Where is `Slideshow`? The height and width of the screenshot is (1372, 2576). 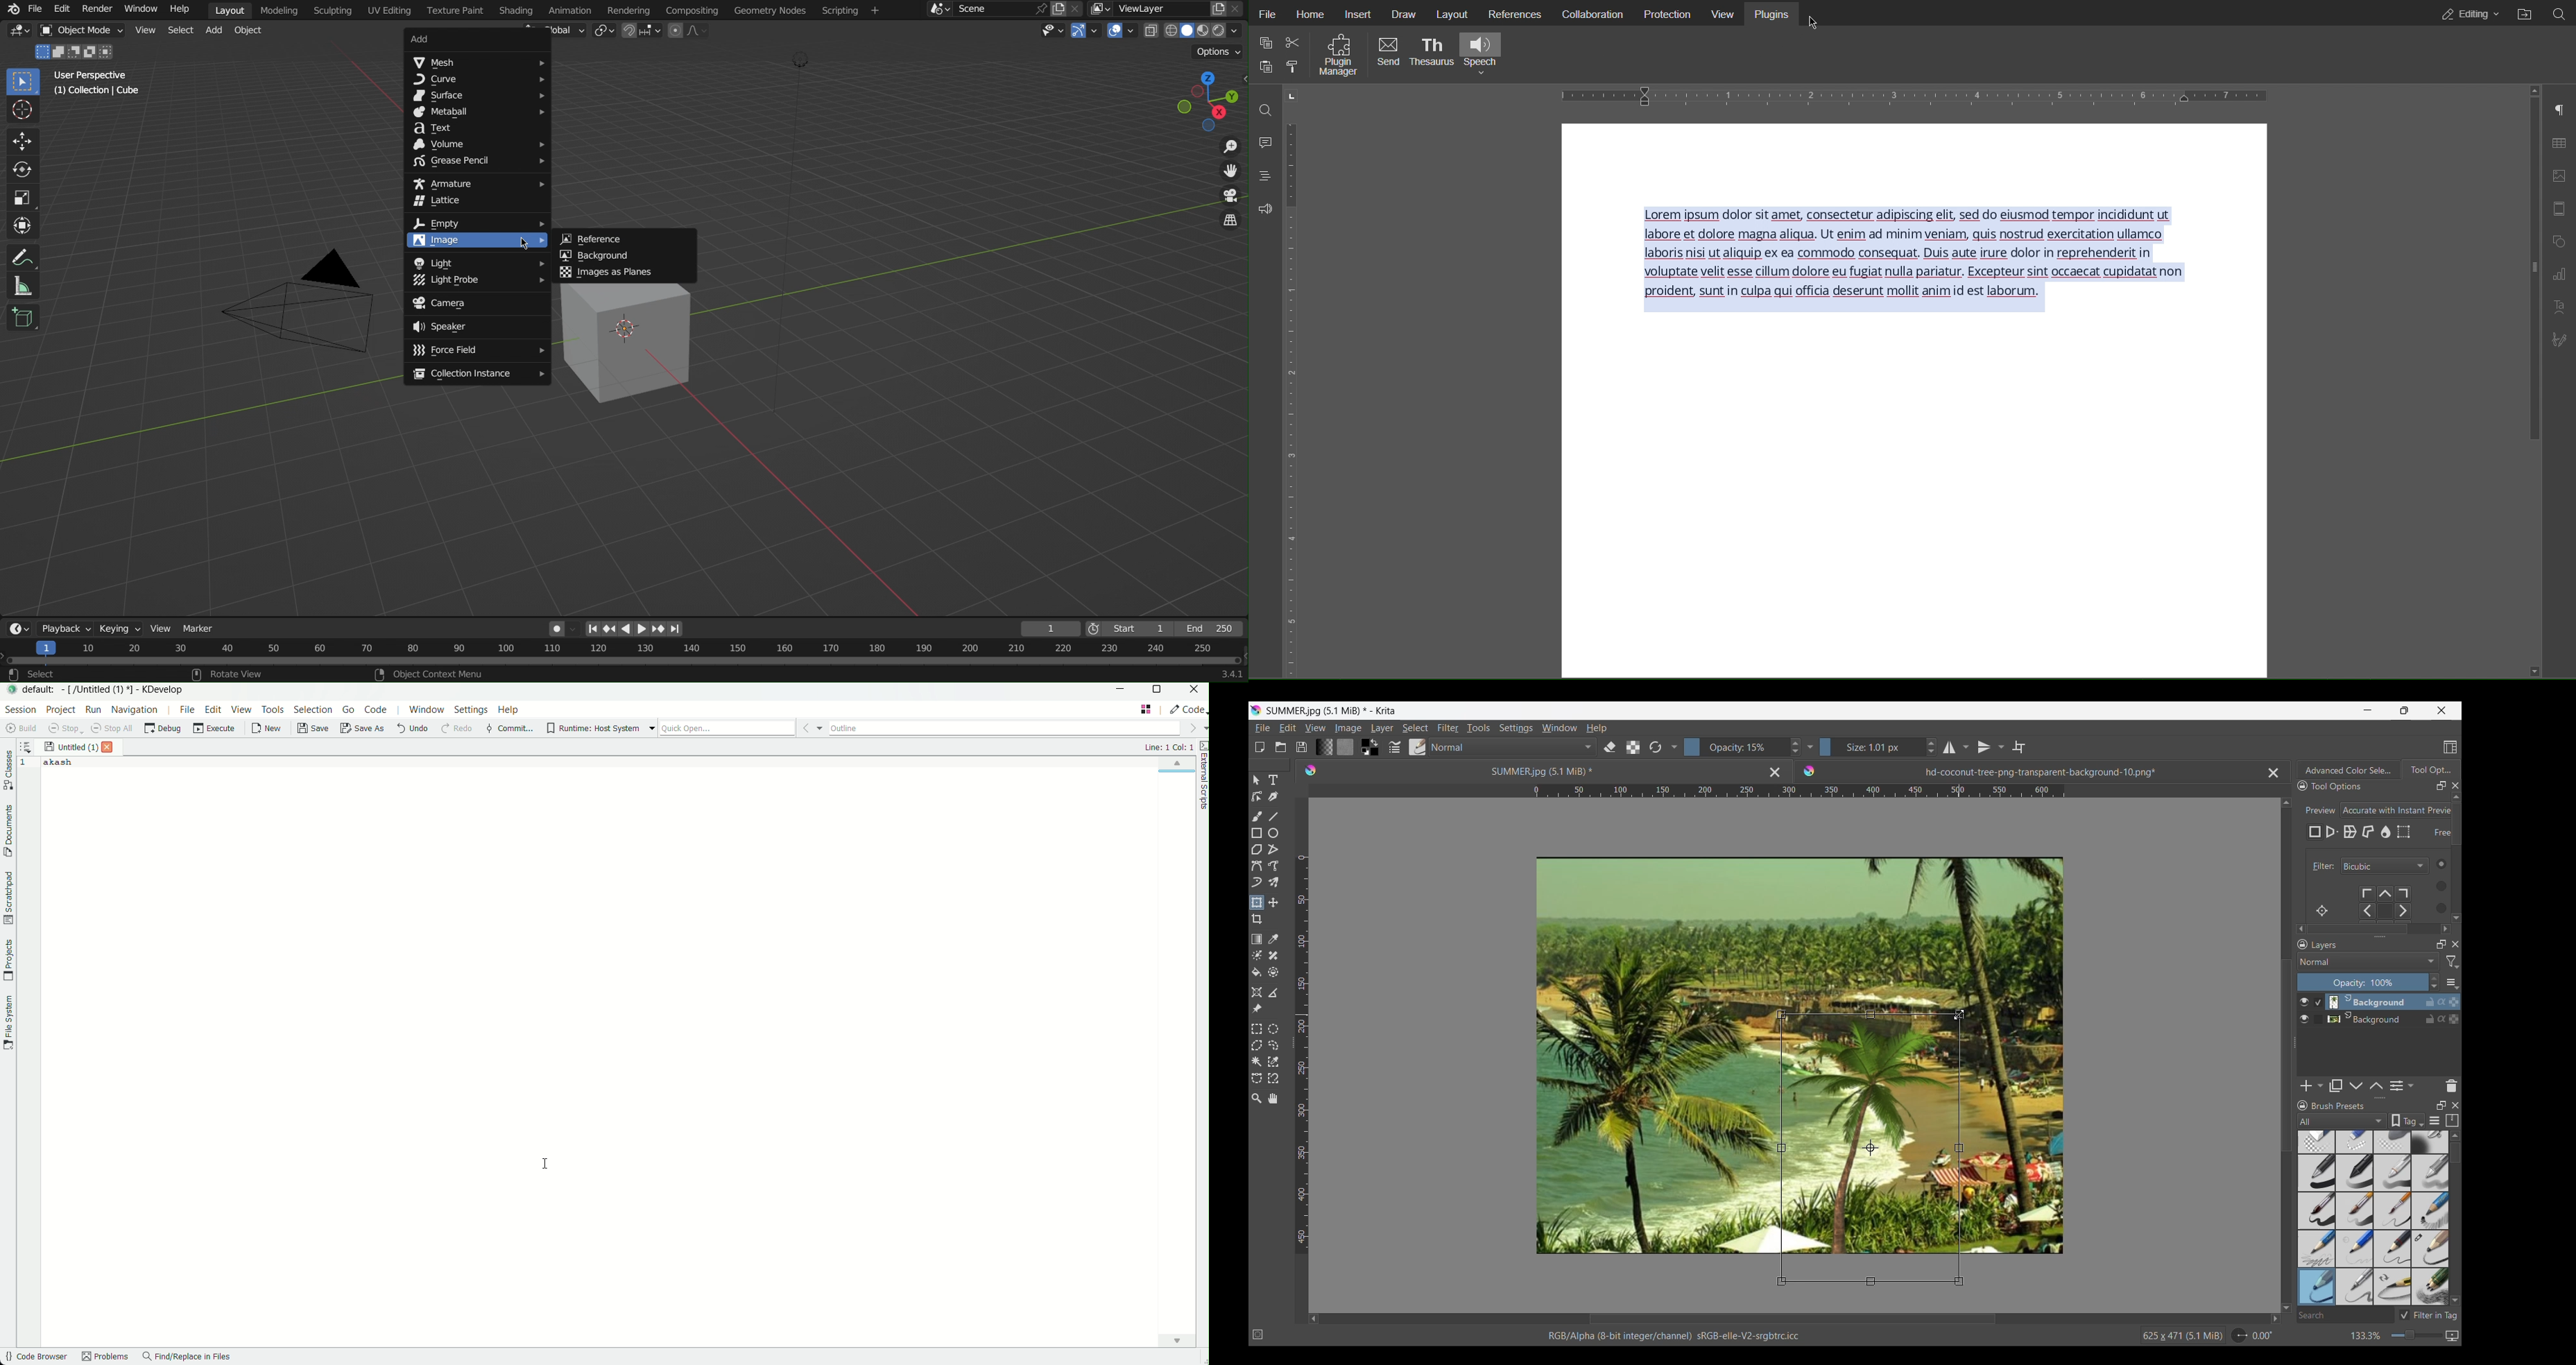
Slideshow is located at coordinates (2452, 1333).